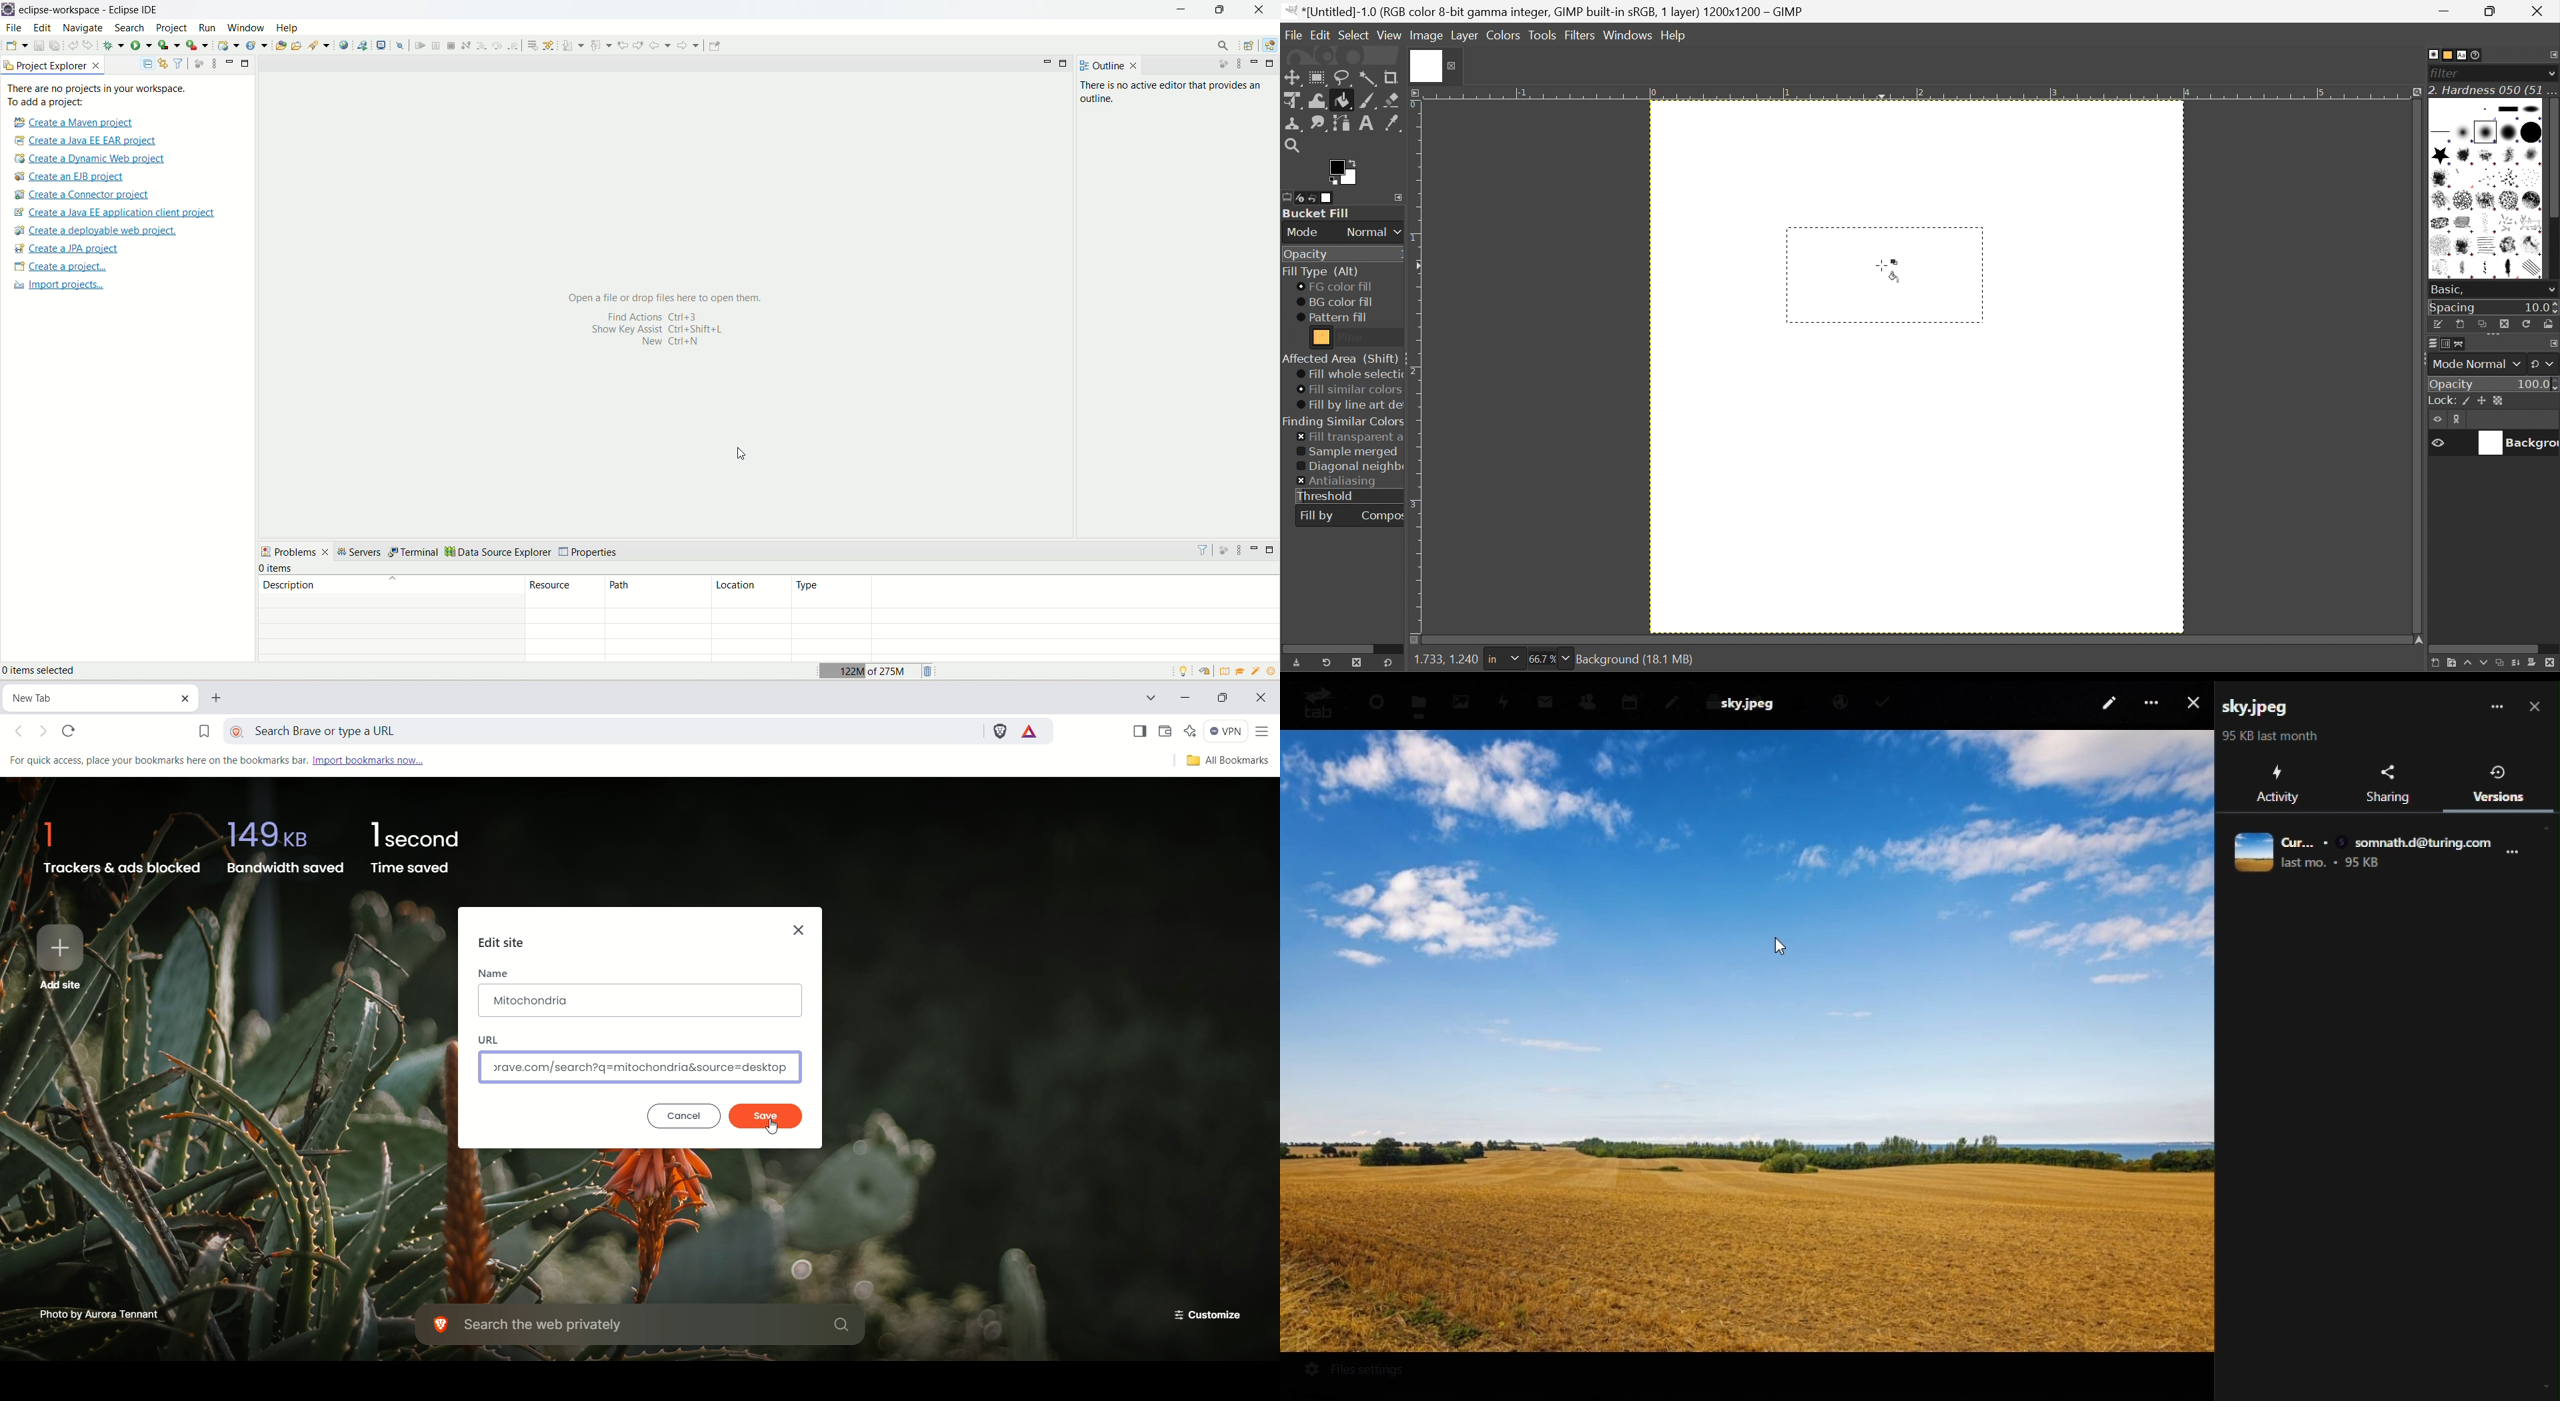 The image size is (2576, 1428). What do you see at coordinates (1294, 125) in the screenshot?
I see `Clone Tool` at bounding box center [1294, 125].